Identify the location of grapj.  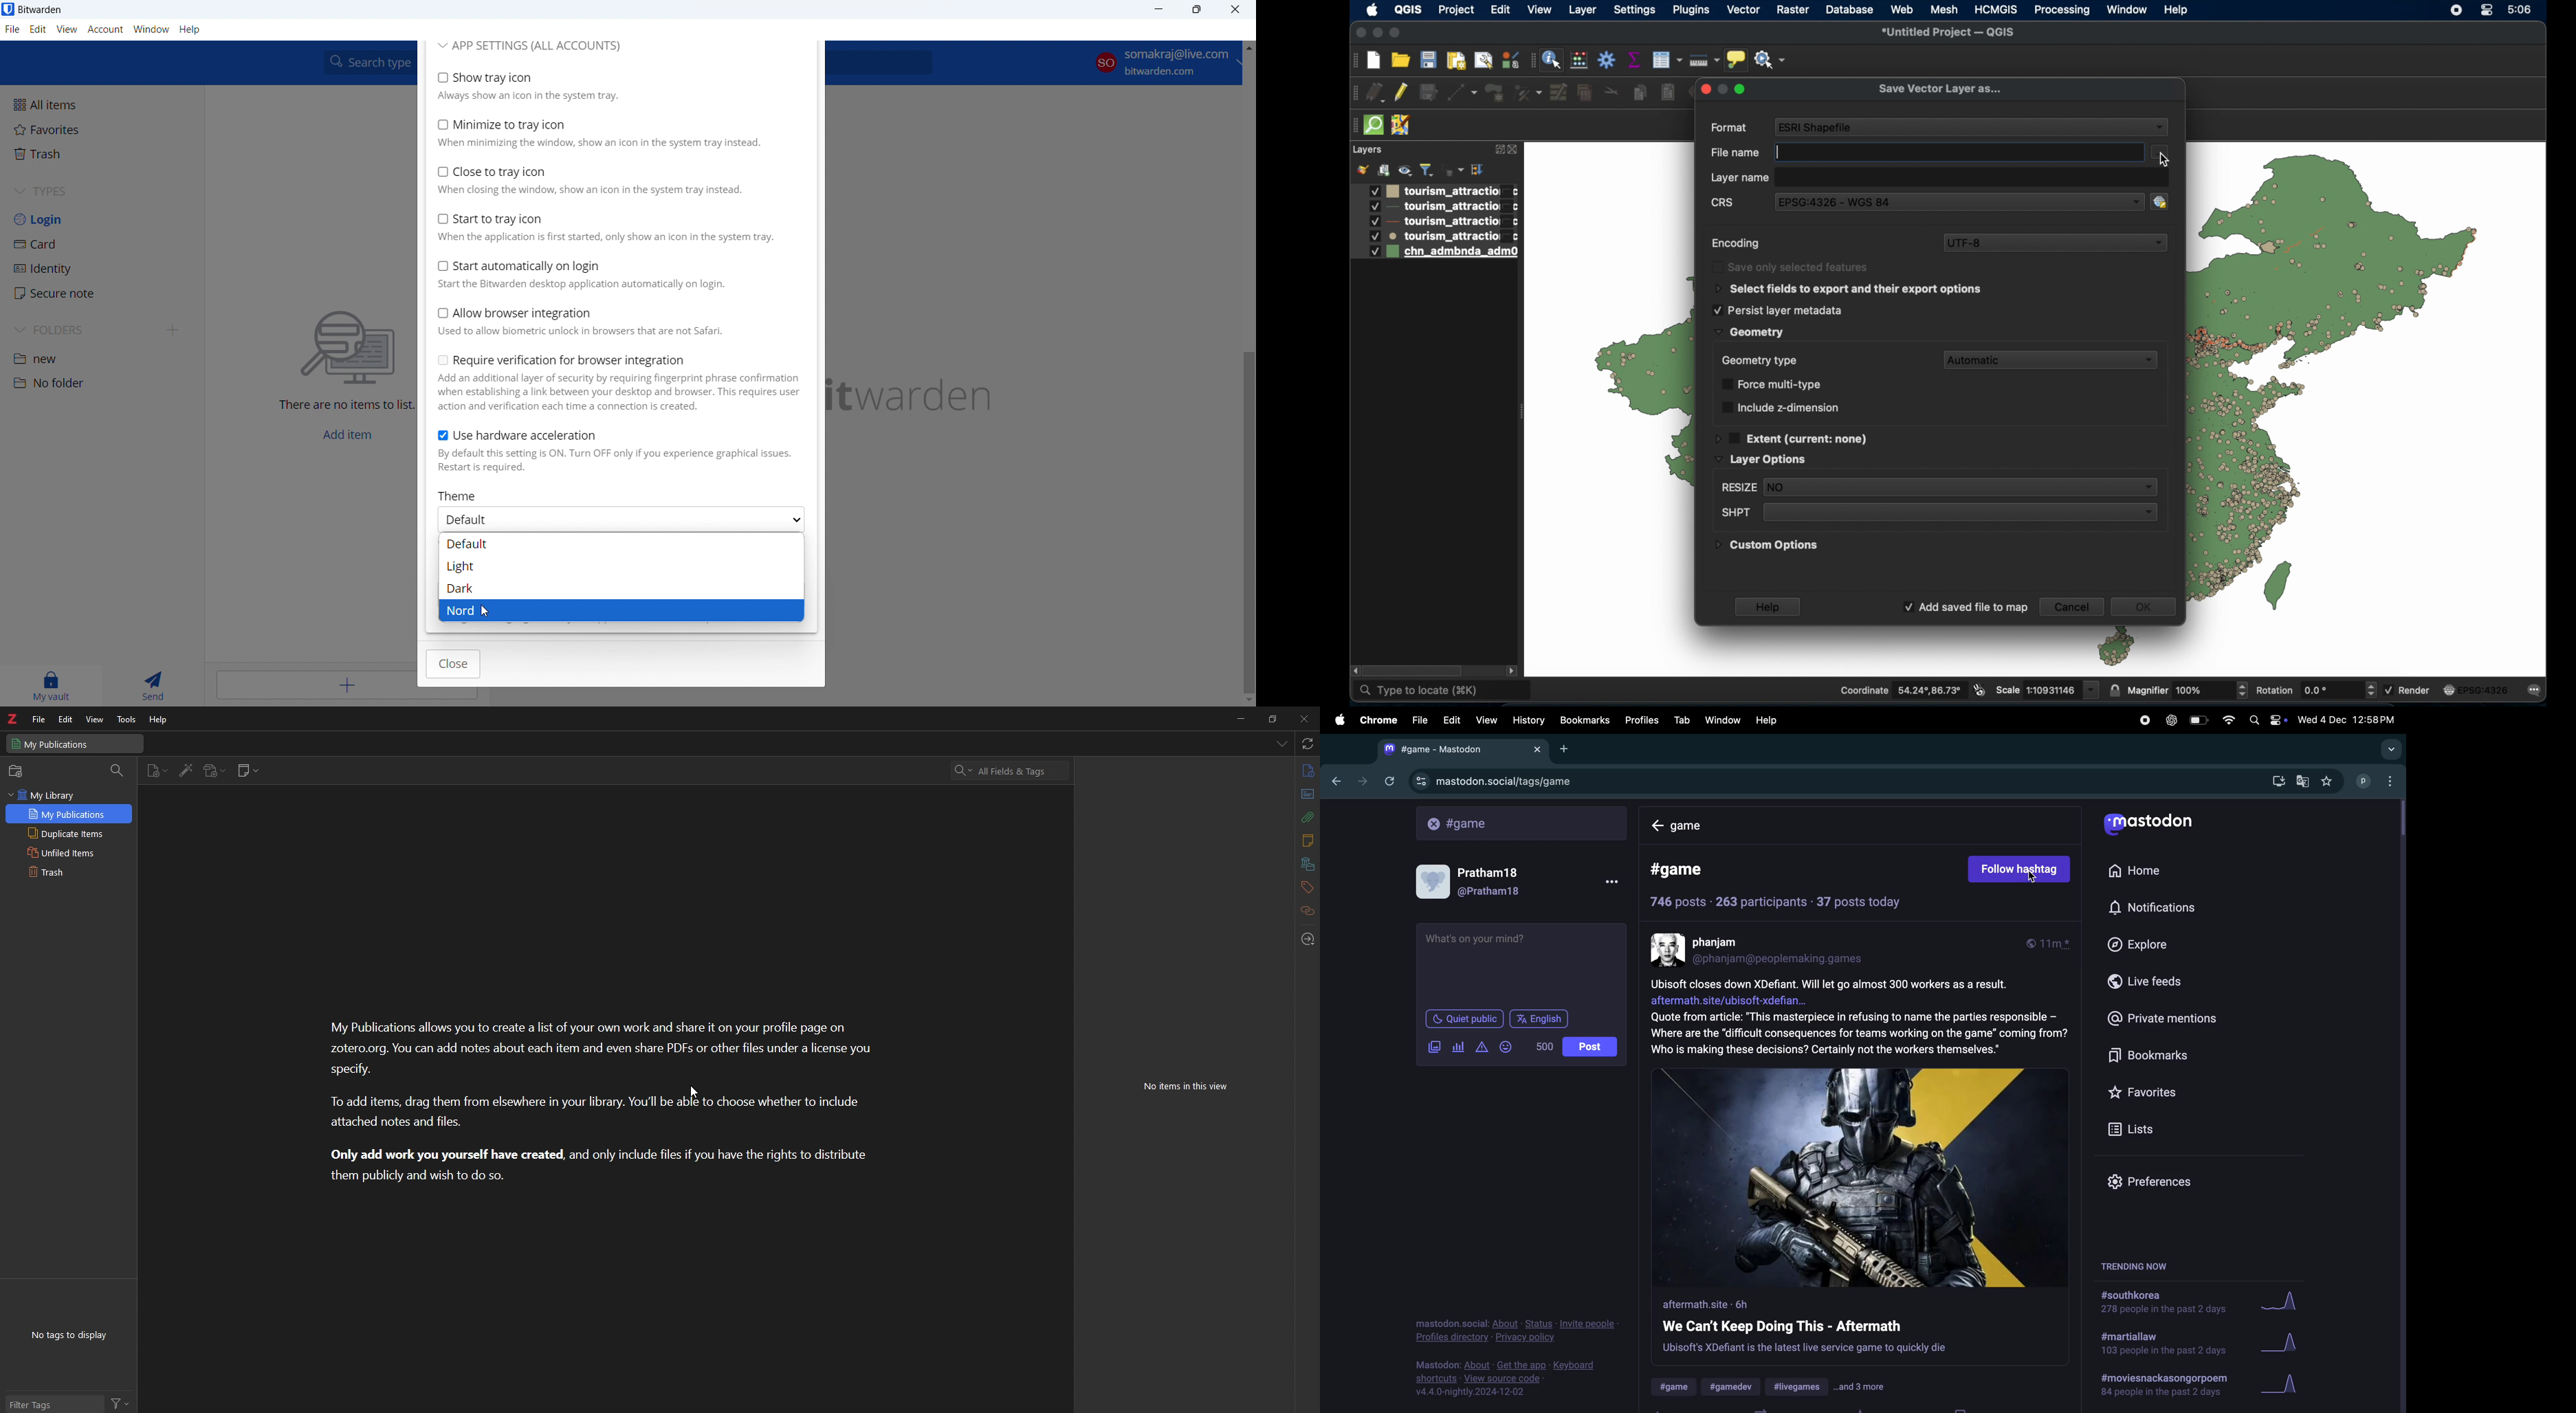
(2286, 1387).